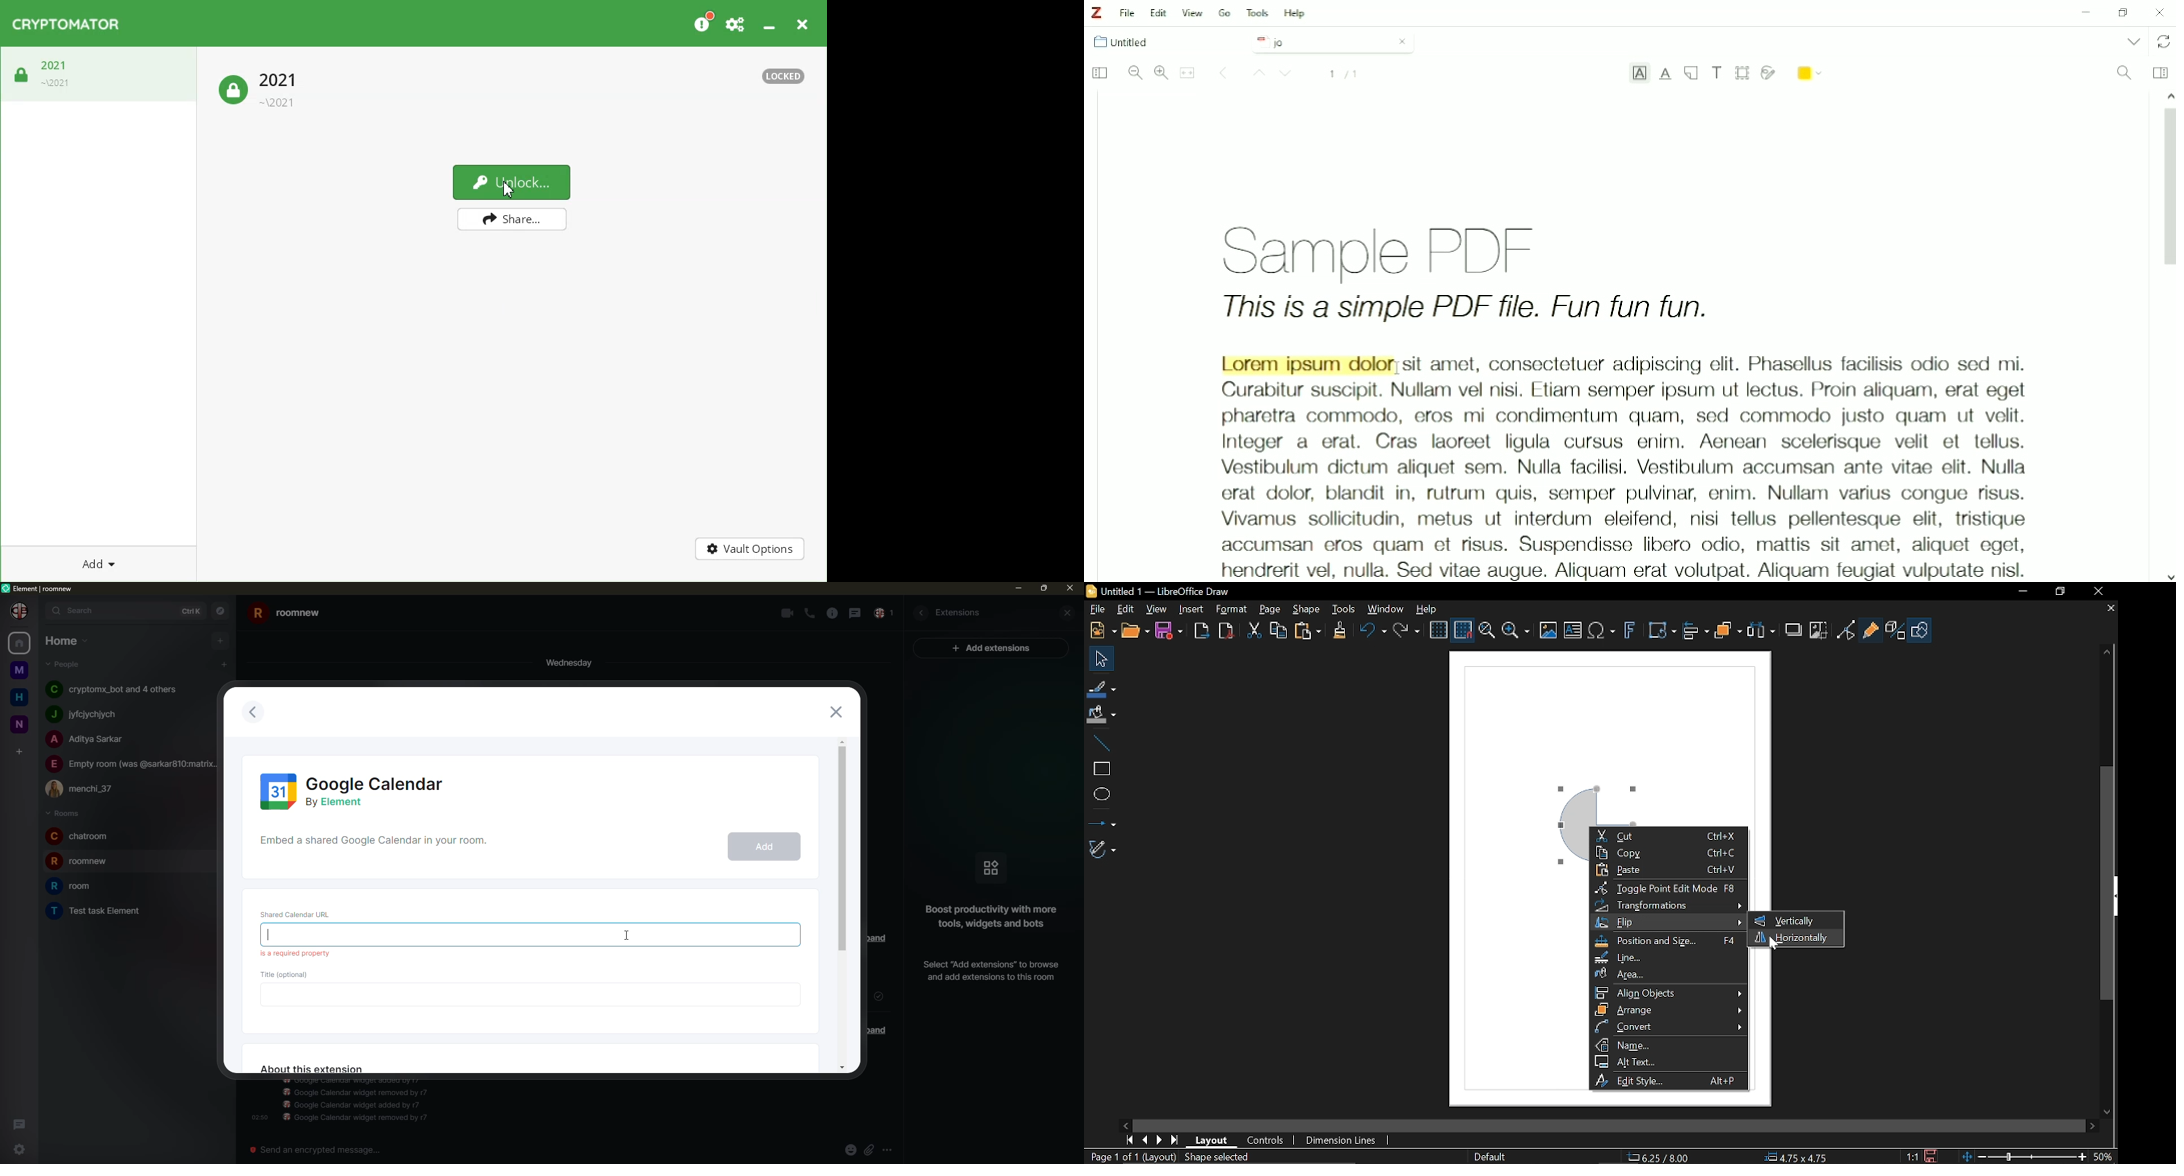 This screenshot has height=1176, width=2184. What do you see at coordinates (71, 887) in the screenshot?
I see `room` at bounding box center [71, 887].